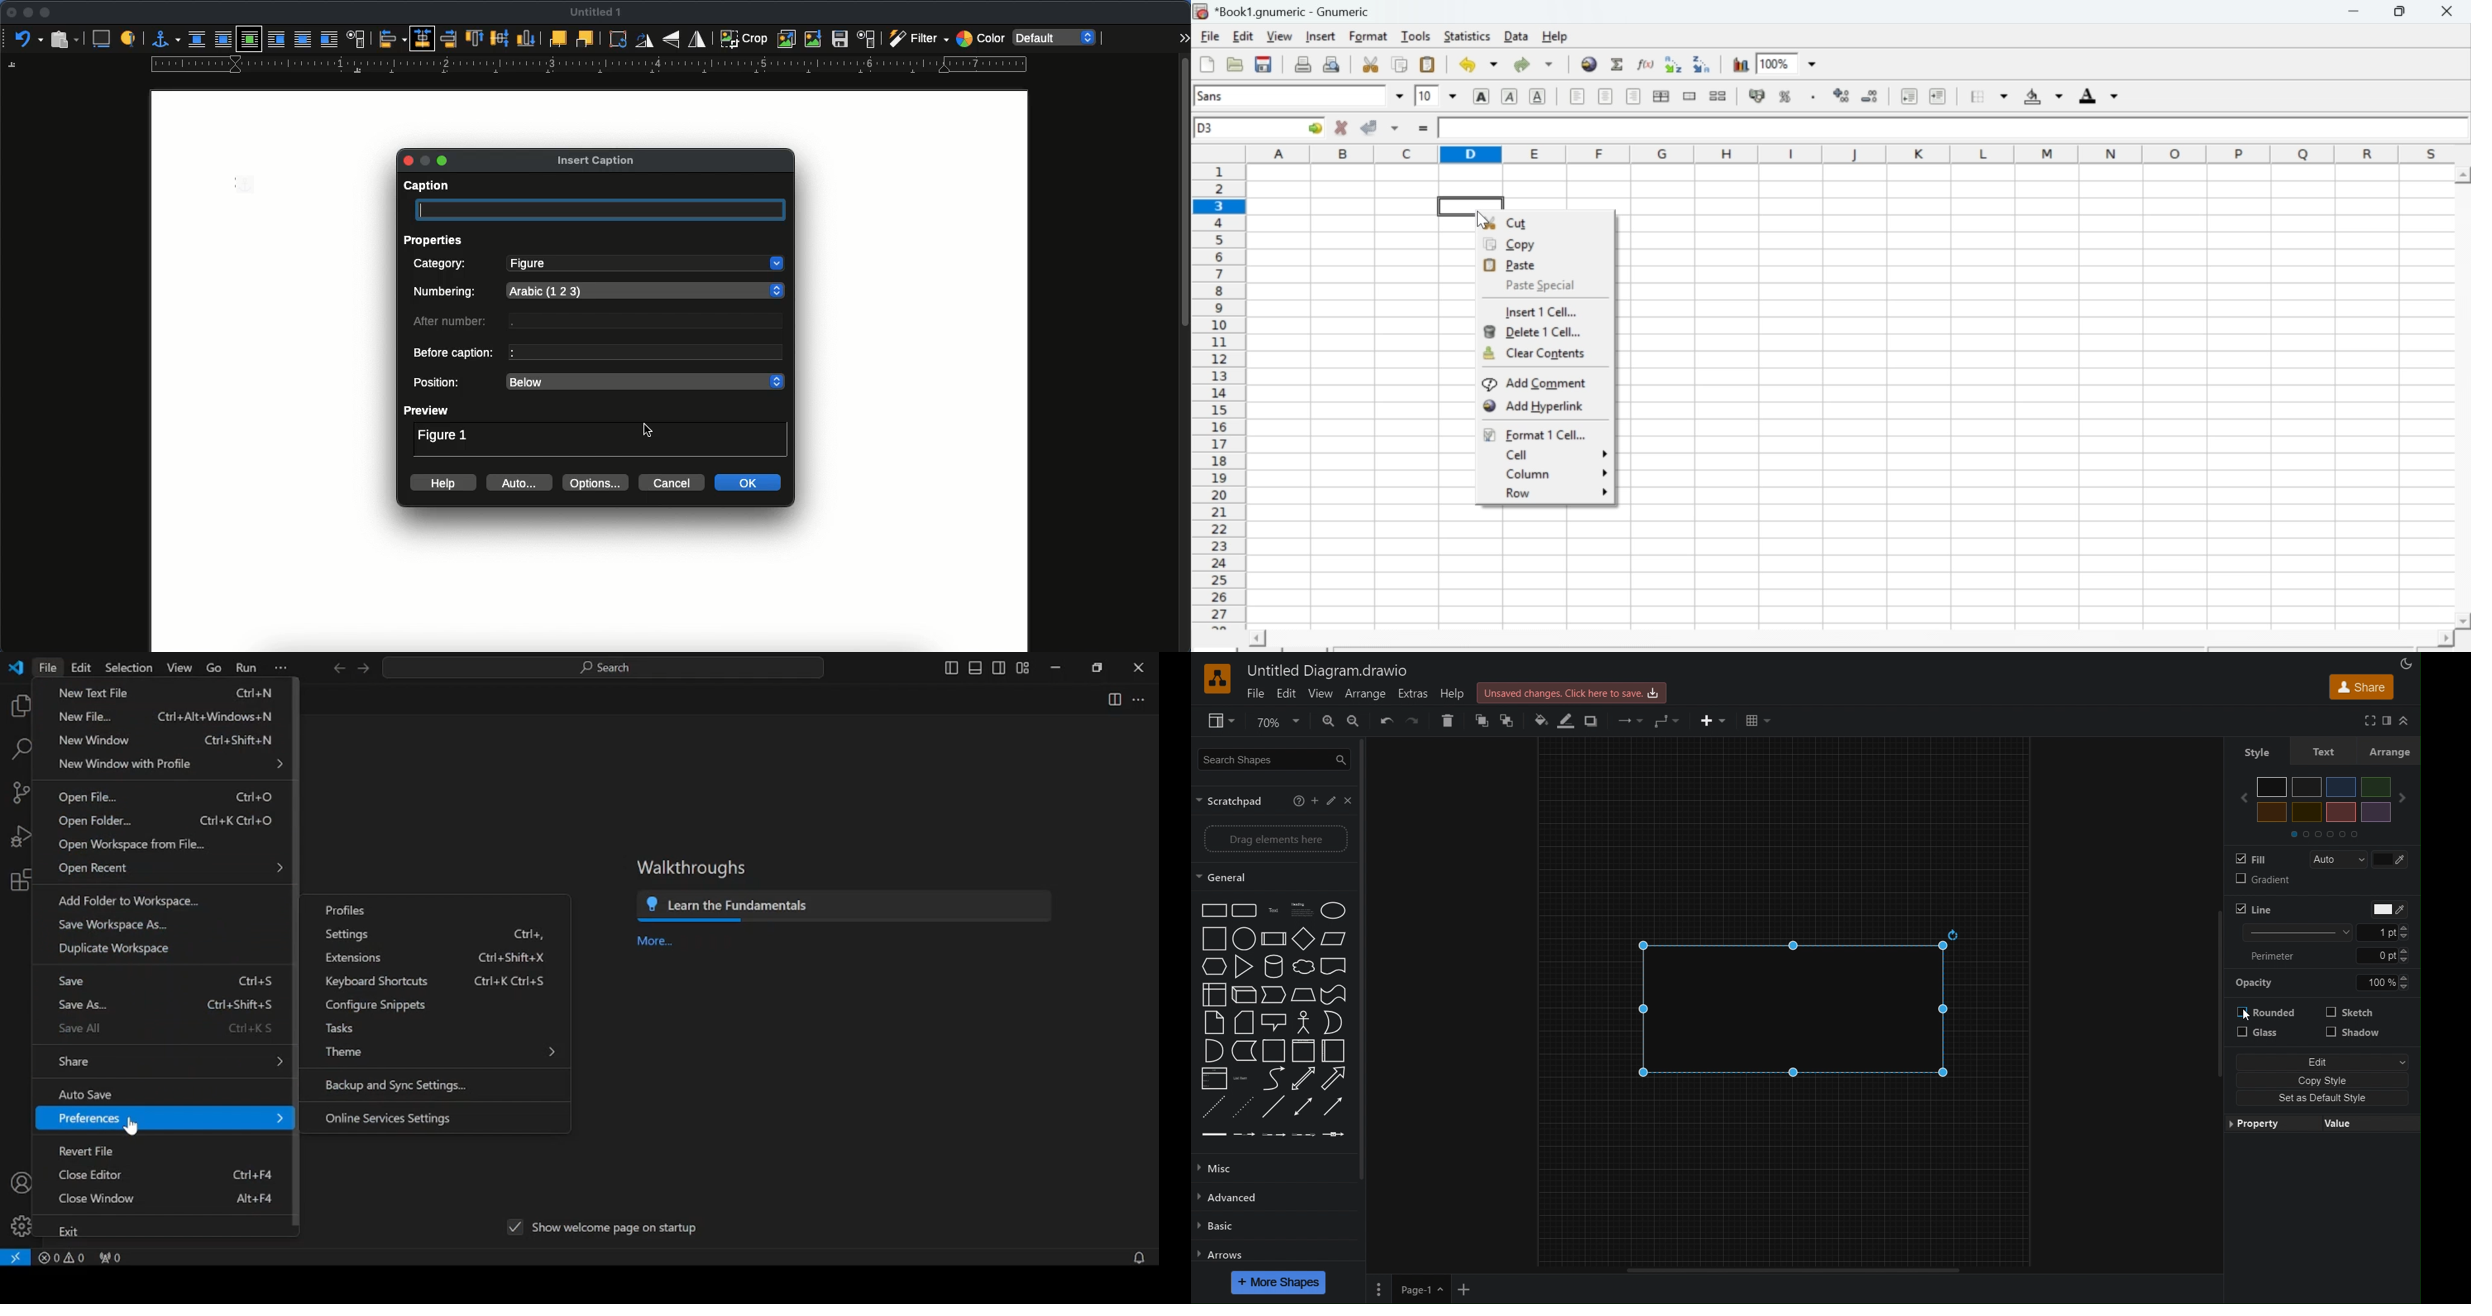 This screenshot has width=2492, height=1316. Describe the element at coordinates (445, 38) in the screenshot. I see `right` at that location.